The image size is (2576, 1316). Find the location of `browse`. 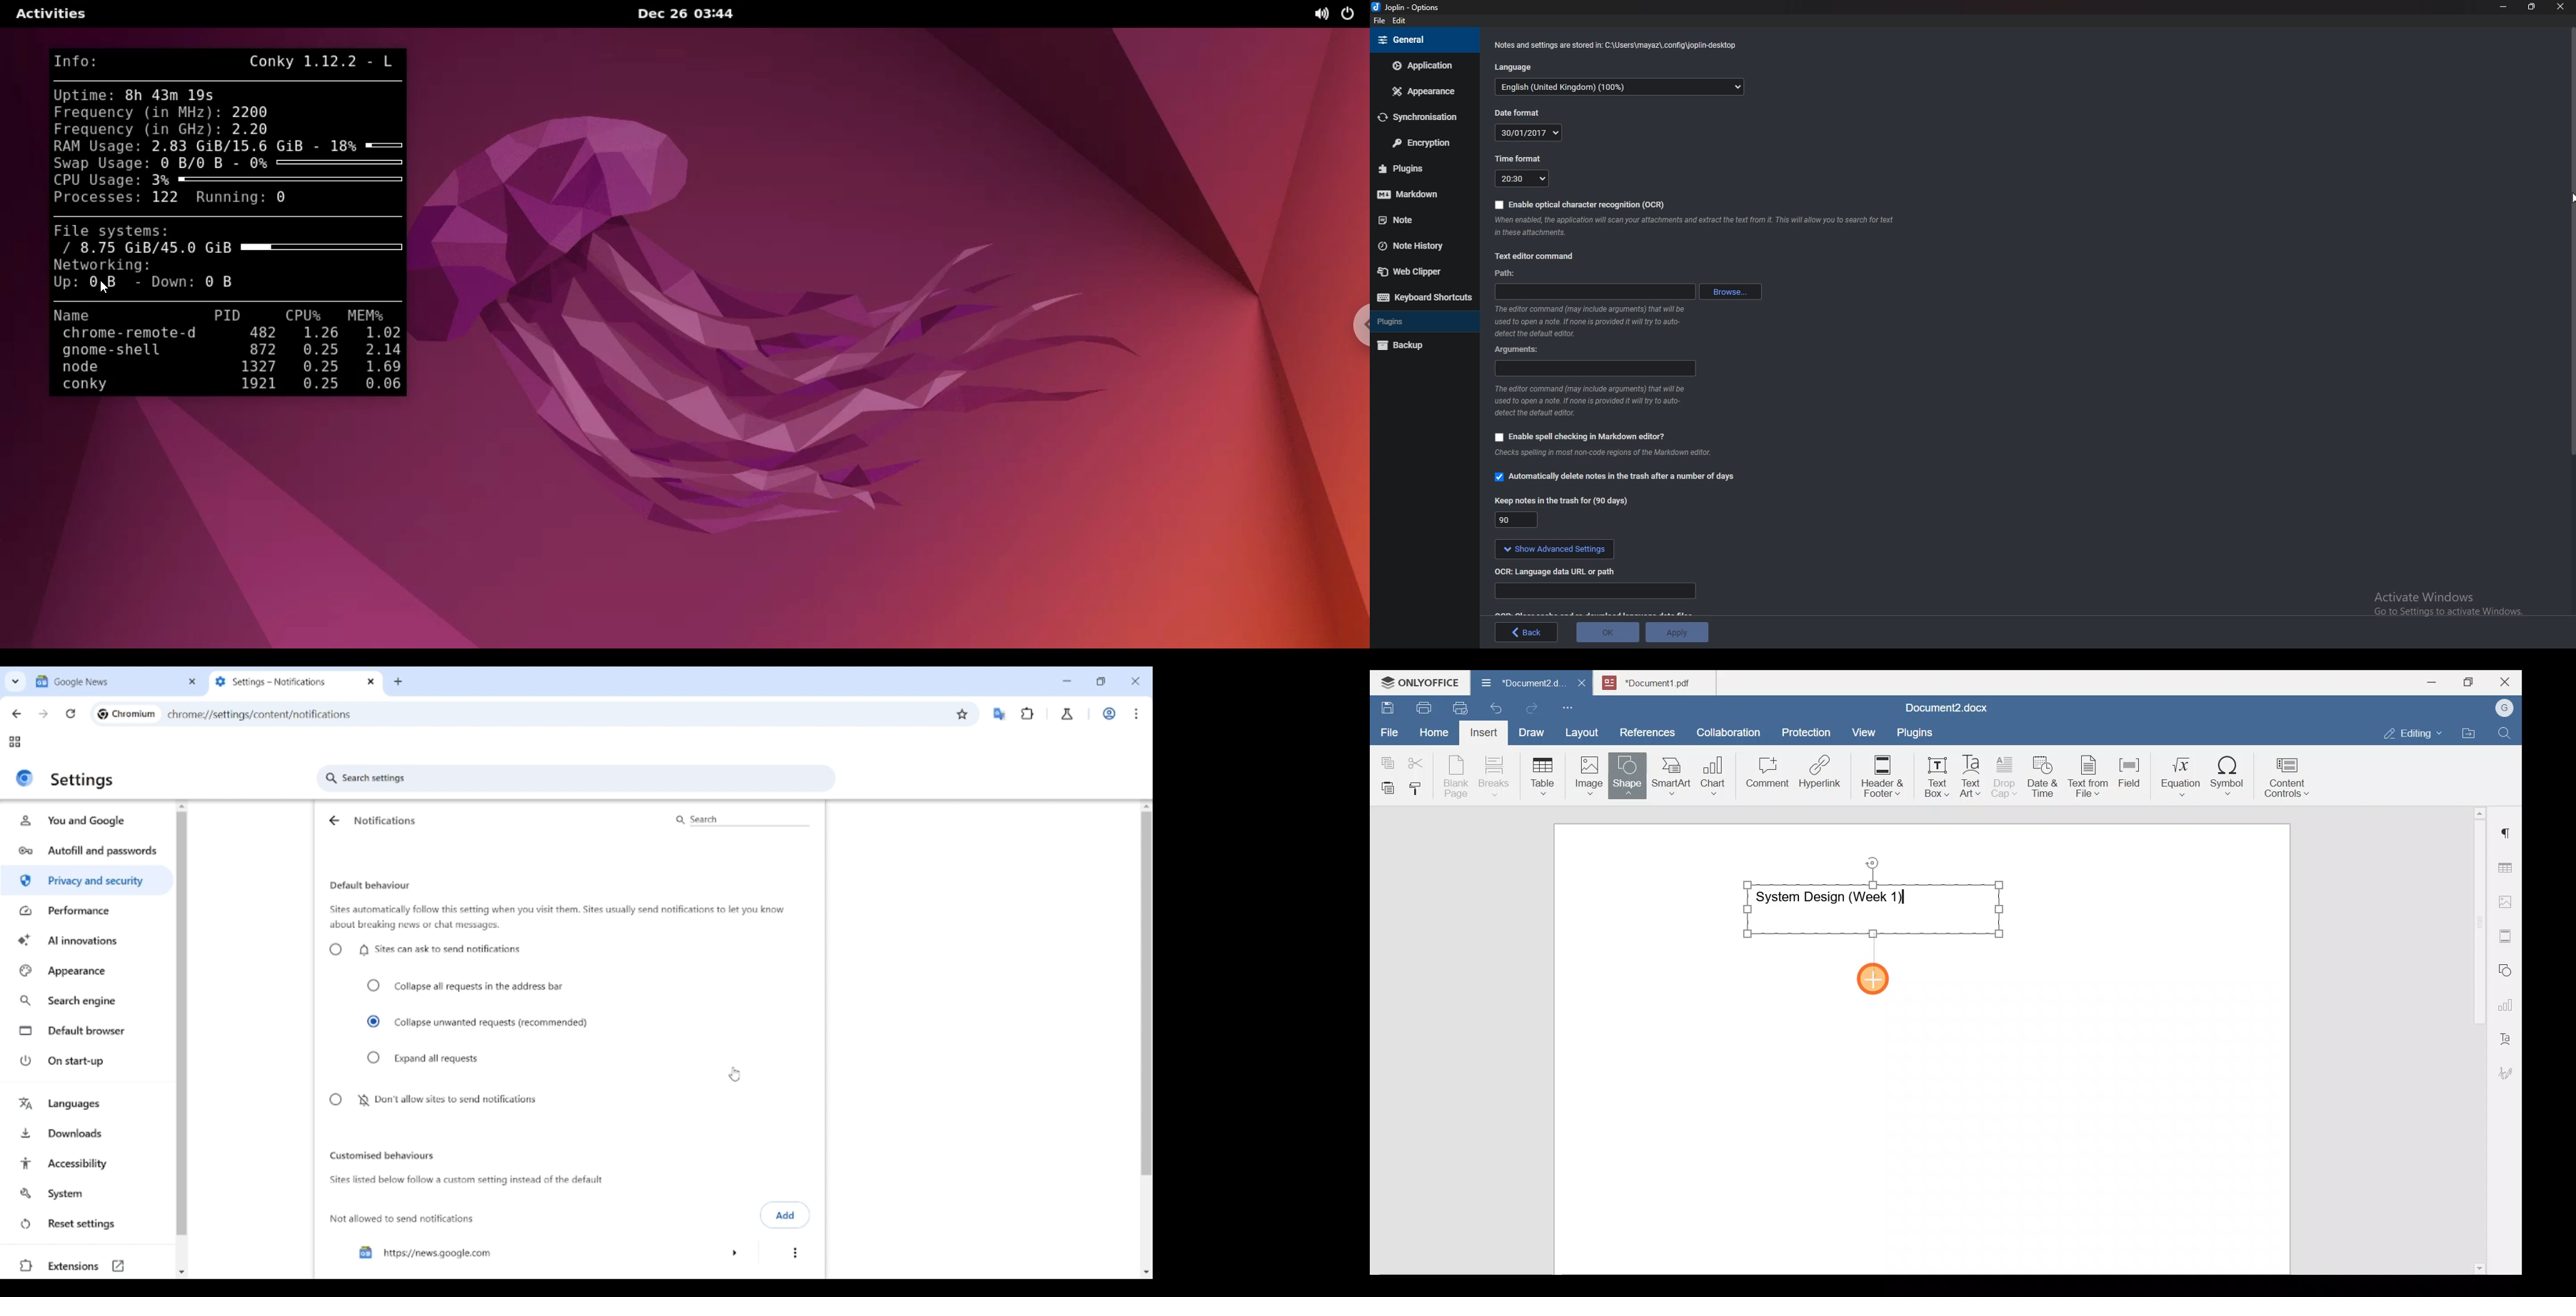

browse is located at coordinates (1732, 292).